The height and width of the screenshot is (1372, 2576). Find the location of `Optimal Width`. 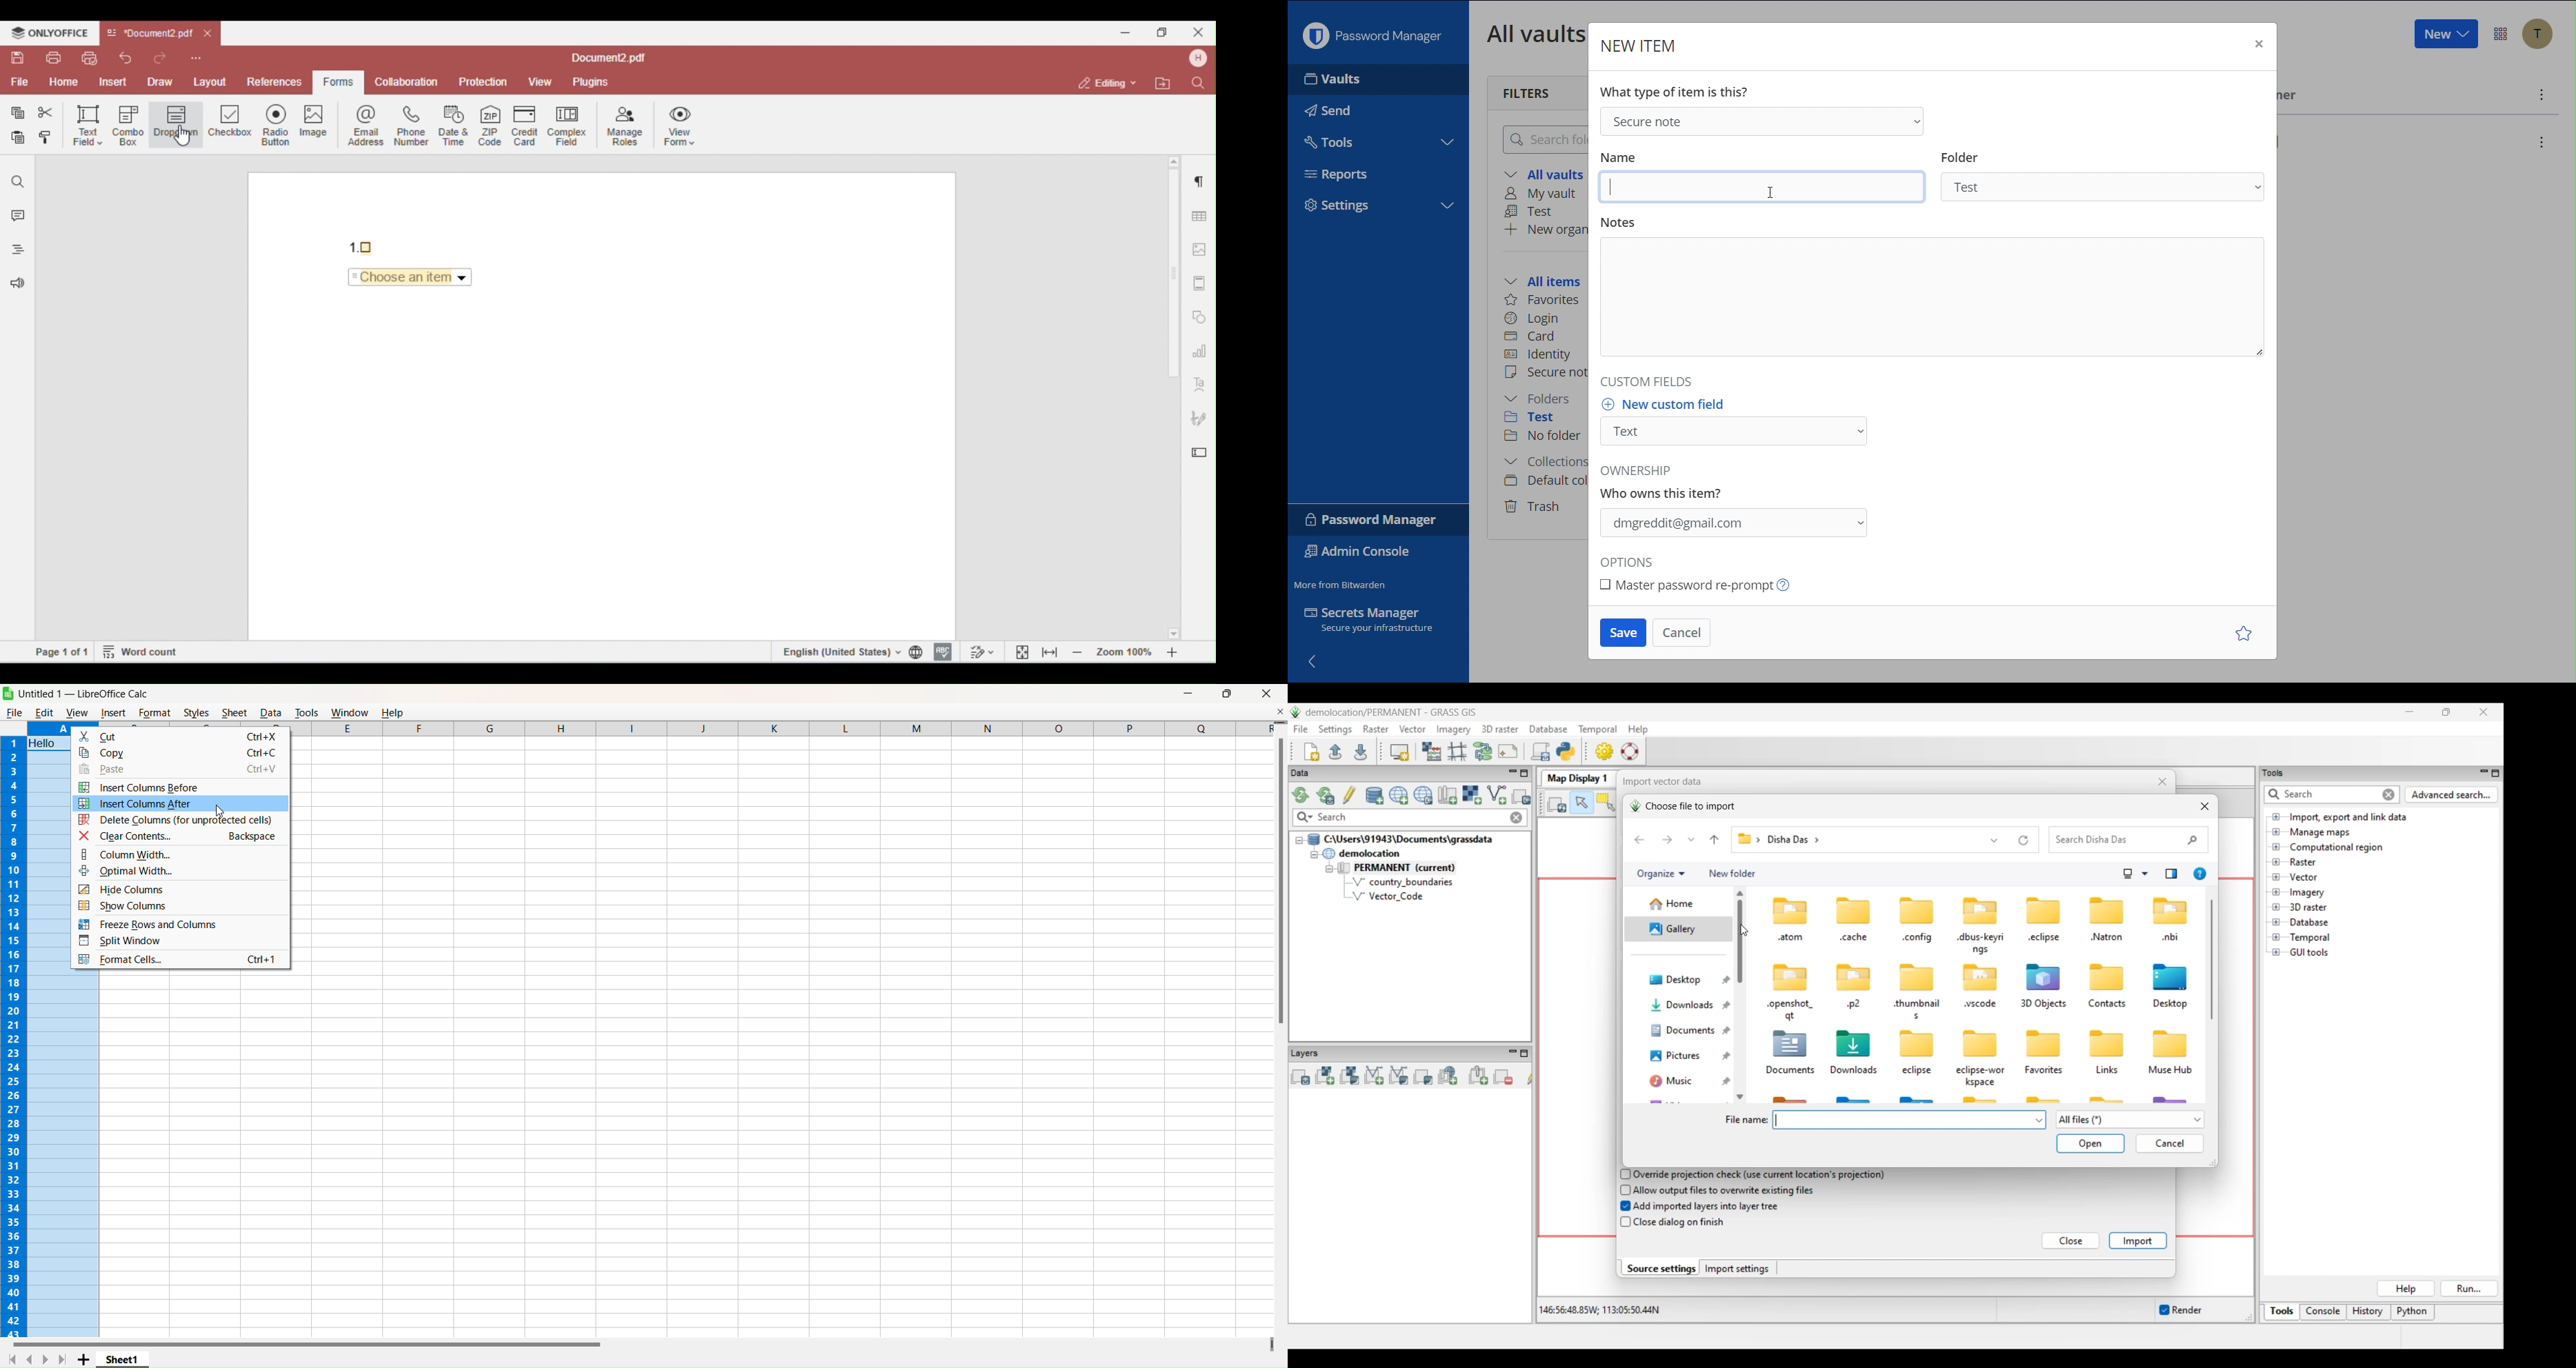

Optimal Width is located at coordinates (184, 873).